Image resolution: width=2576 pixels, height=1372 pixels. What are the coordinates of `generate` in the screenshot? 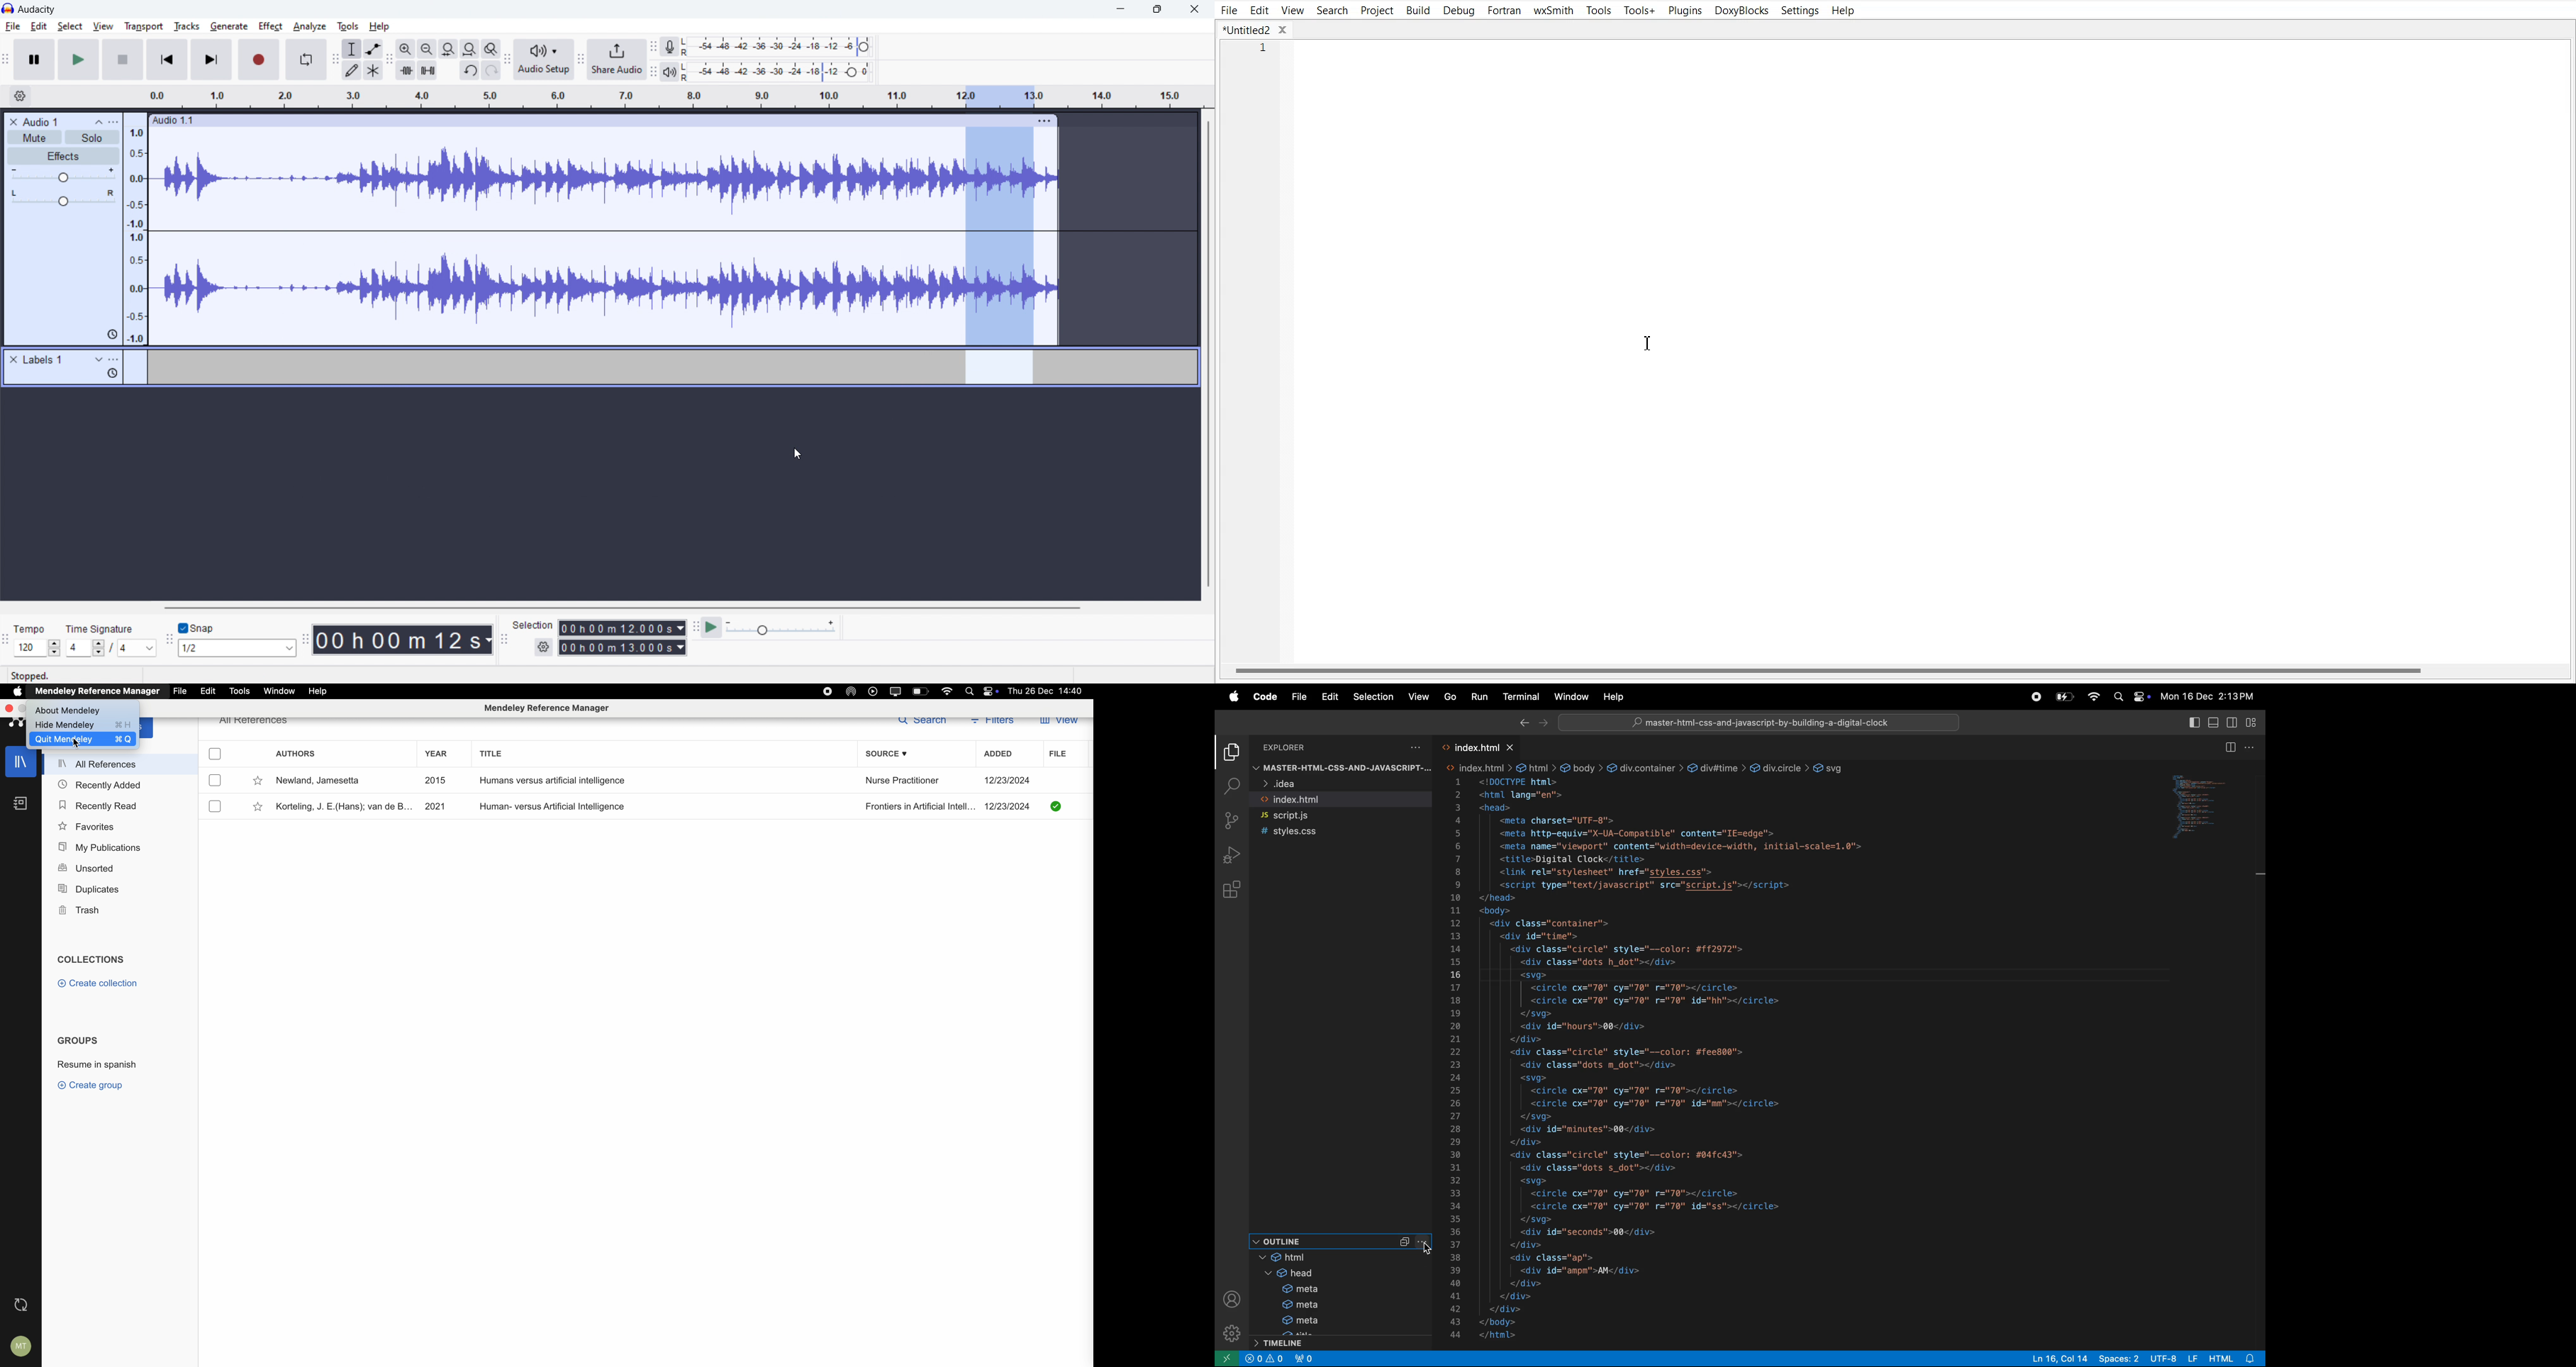 It's located at (229, 26).